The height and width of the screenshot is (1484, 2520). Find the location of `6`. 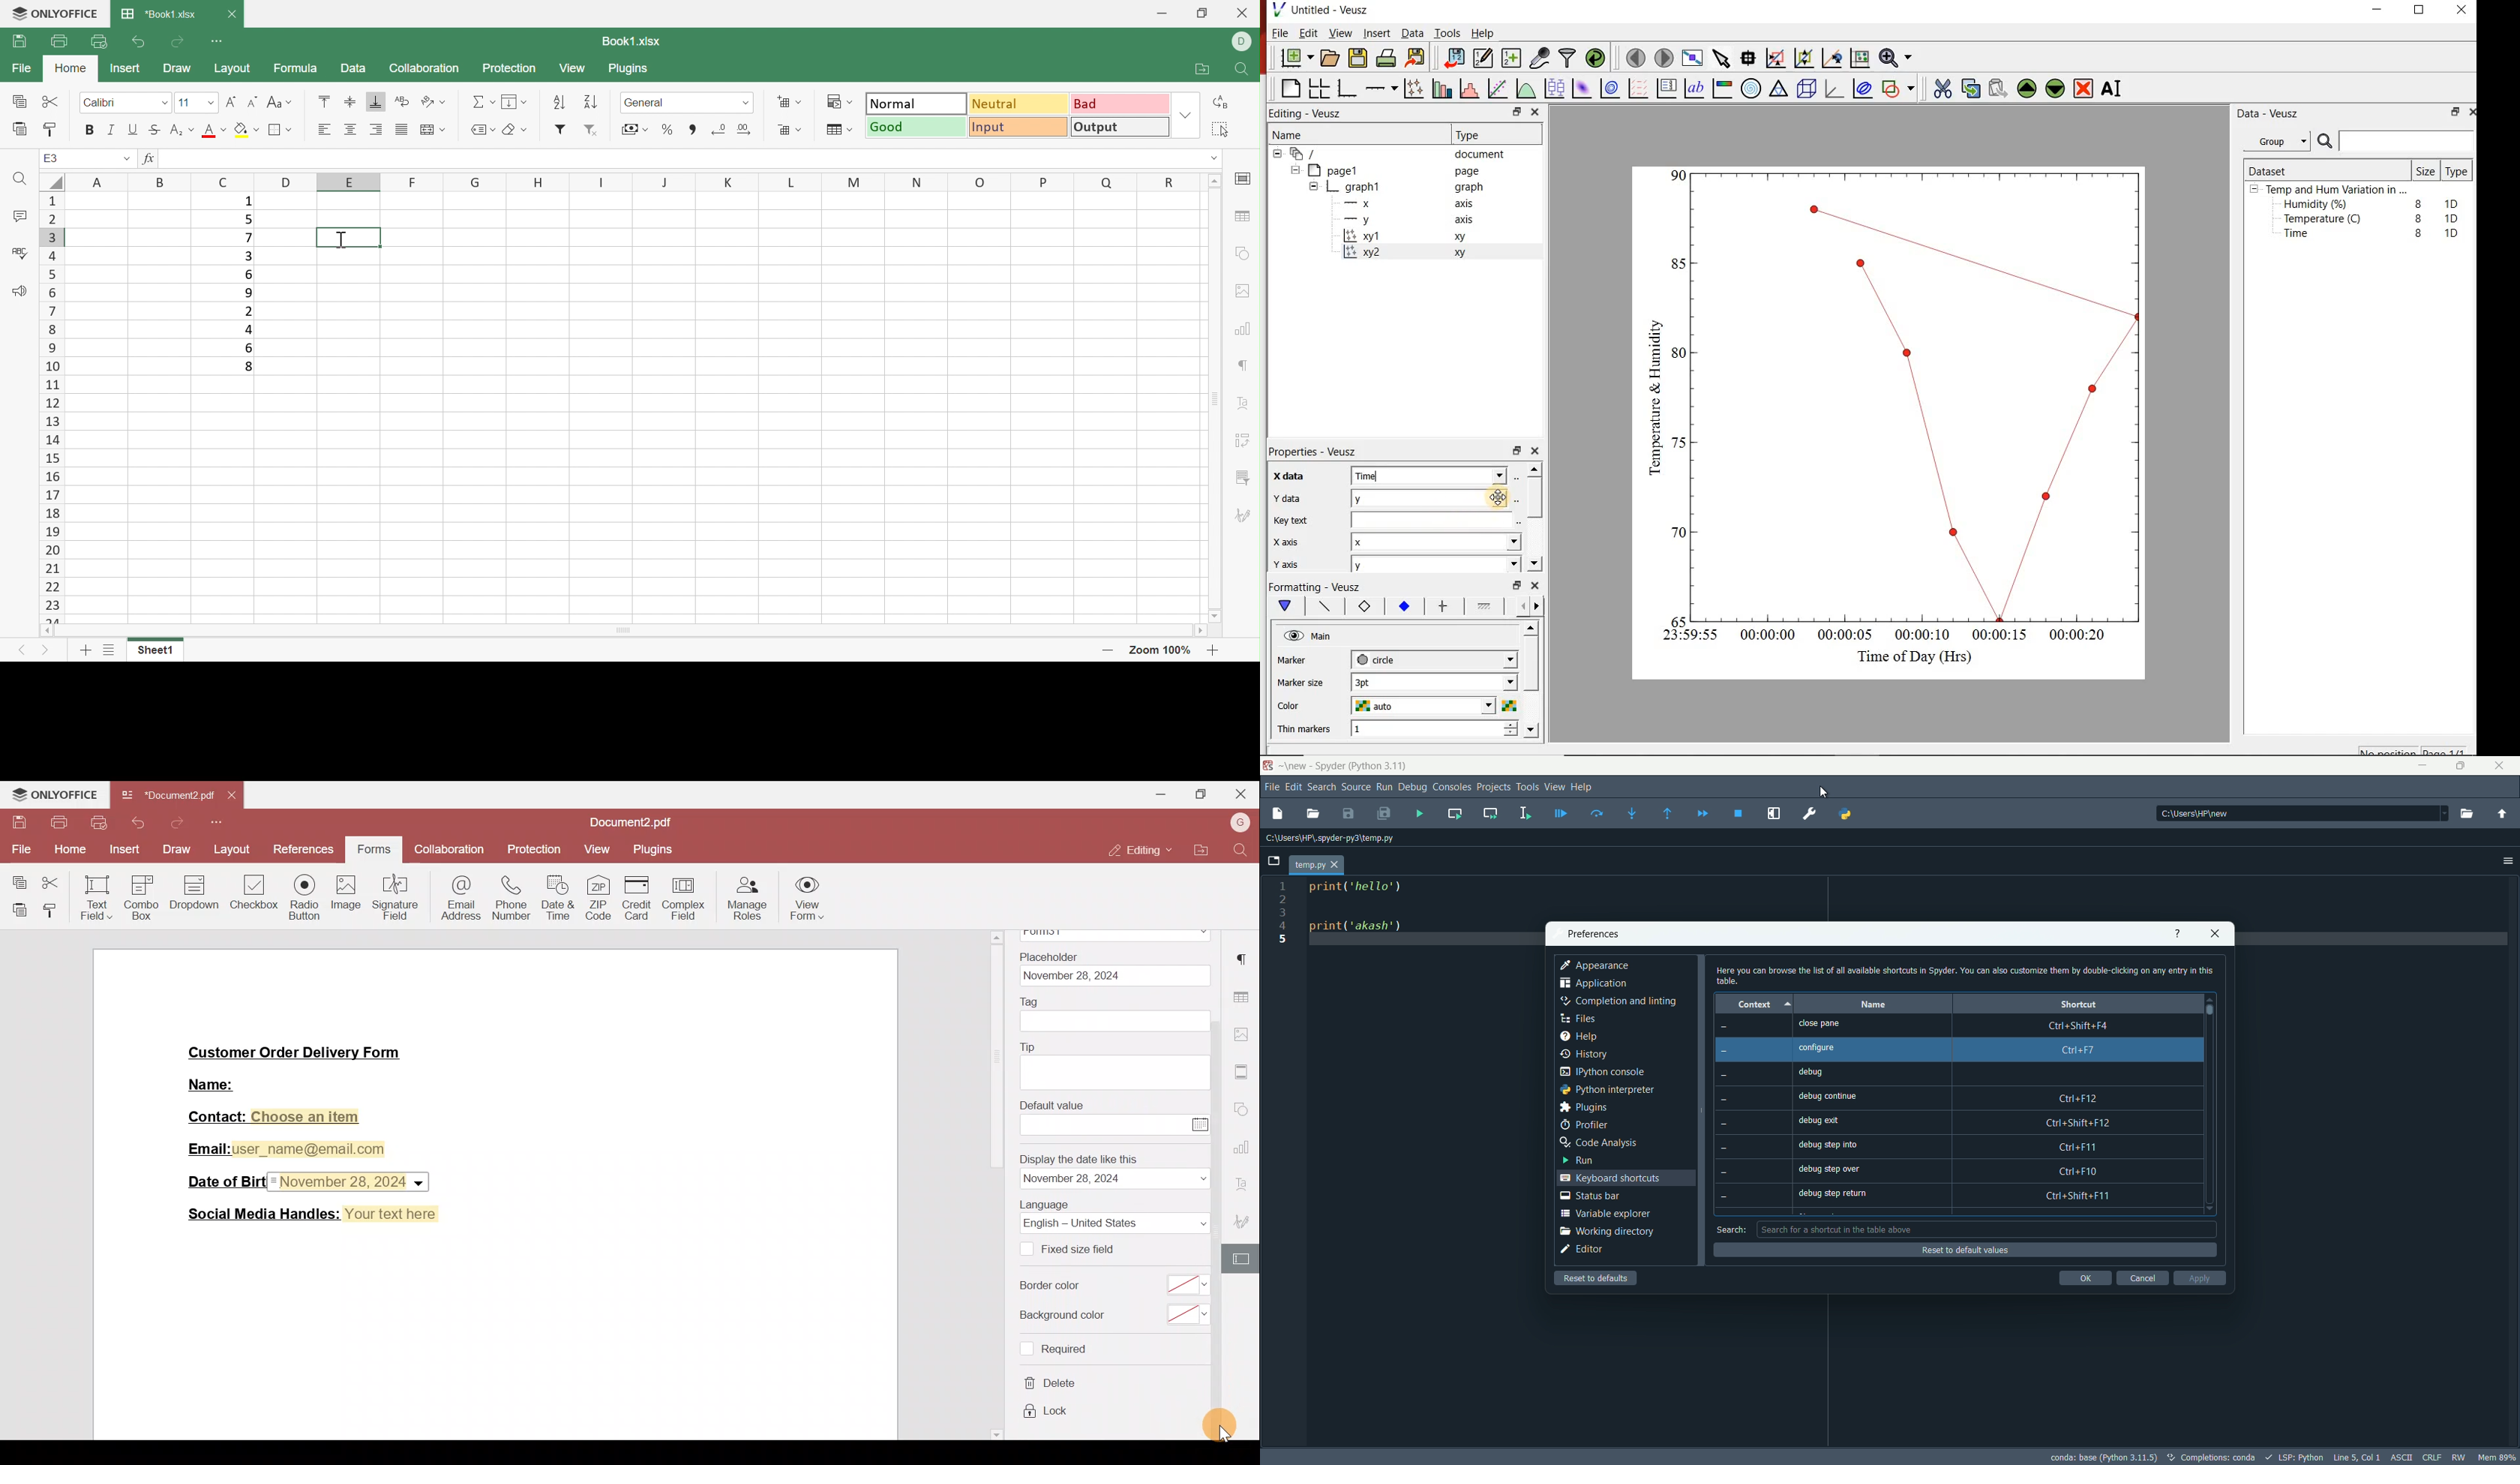

6 is located at coordinates (247, 348).